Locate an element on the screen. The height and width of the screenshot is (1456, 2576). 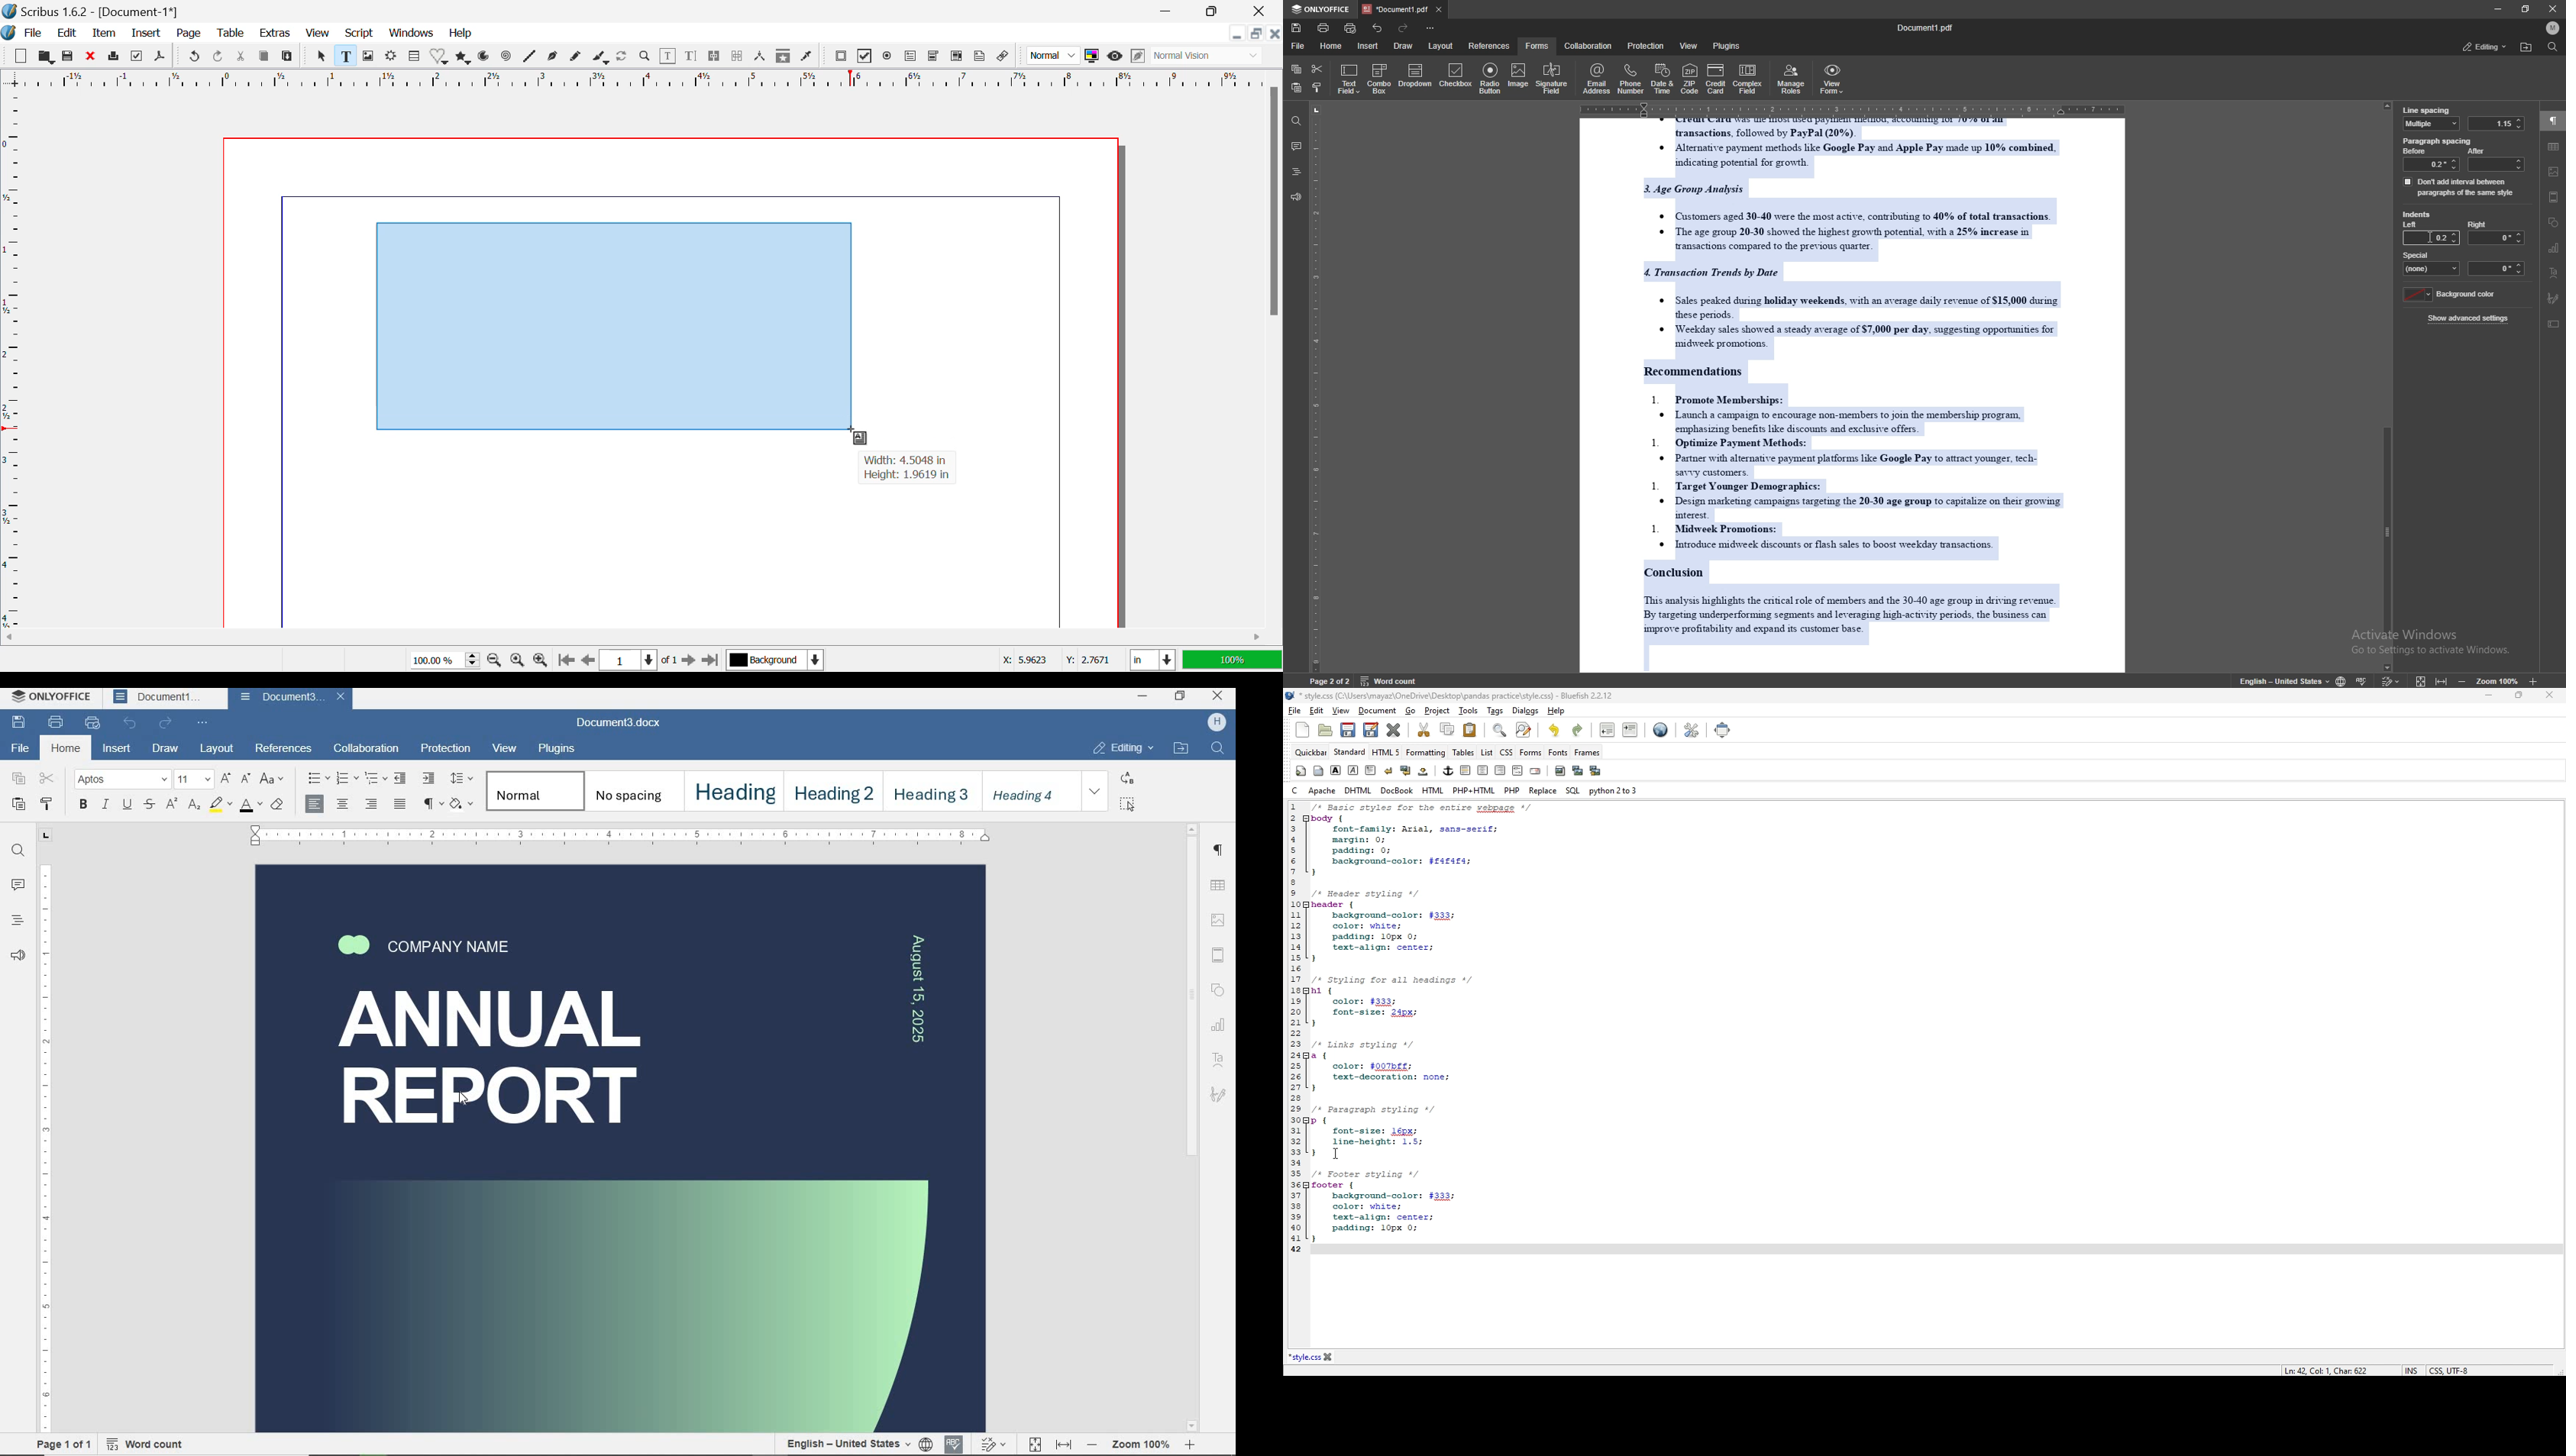
highlight color is located at coordinates (224, 806).